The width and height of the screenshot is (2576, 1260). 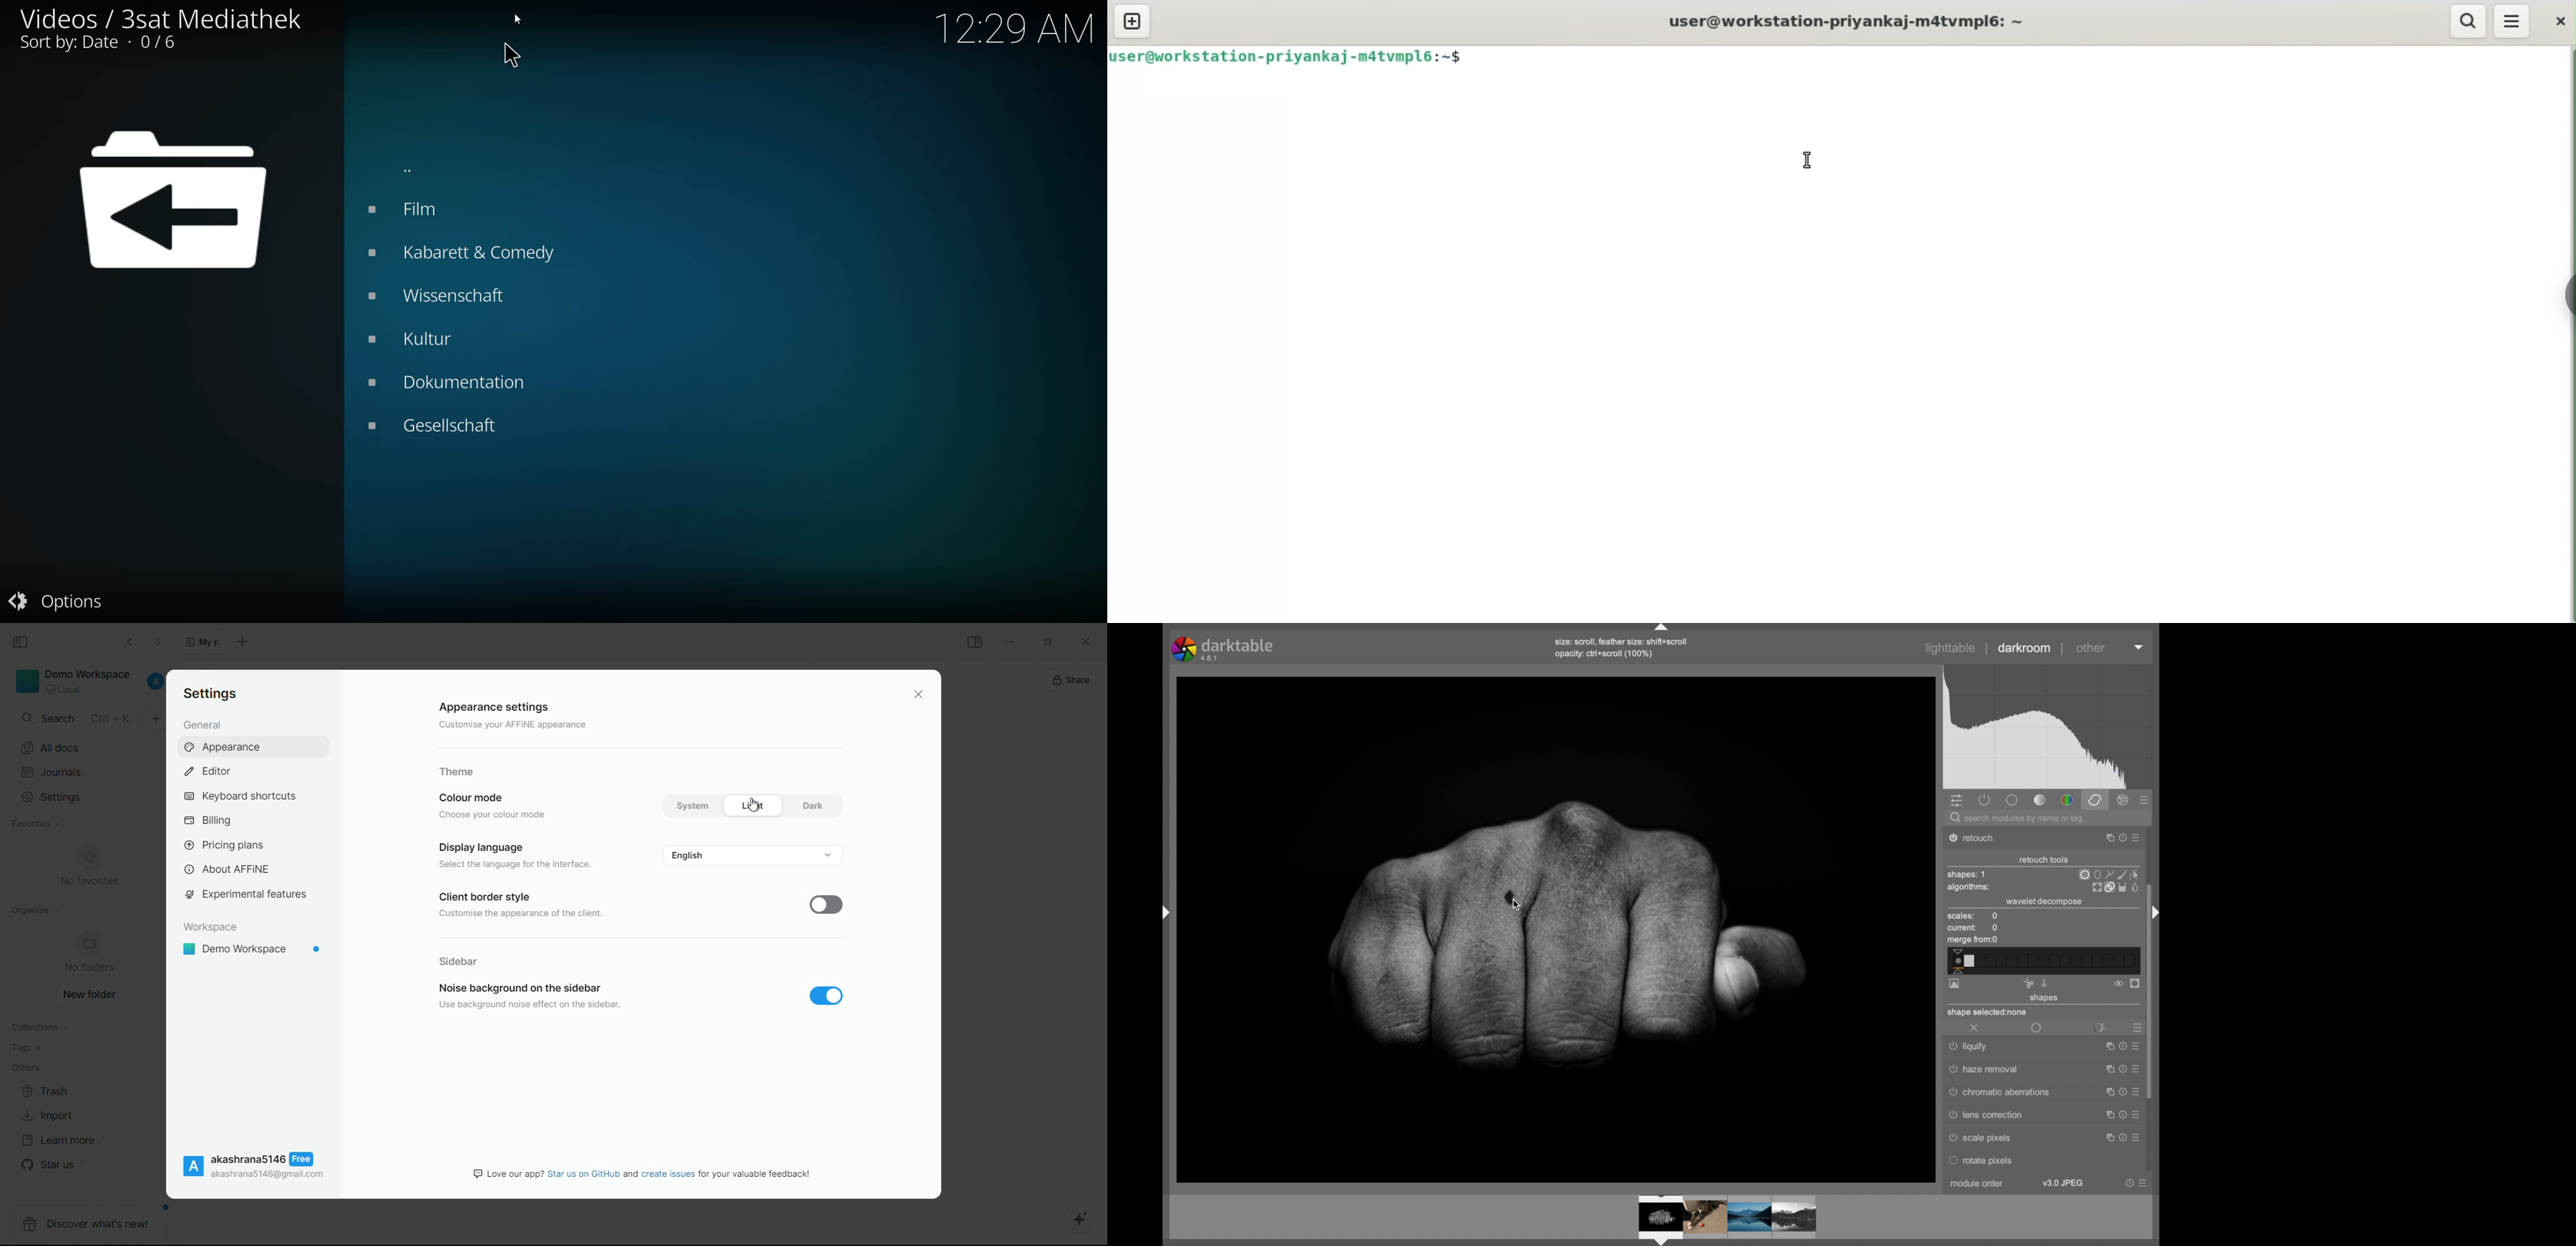 I want to click on general, so click(x=202, y=726).